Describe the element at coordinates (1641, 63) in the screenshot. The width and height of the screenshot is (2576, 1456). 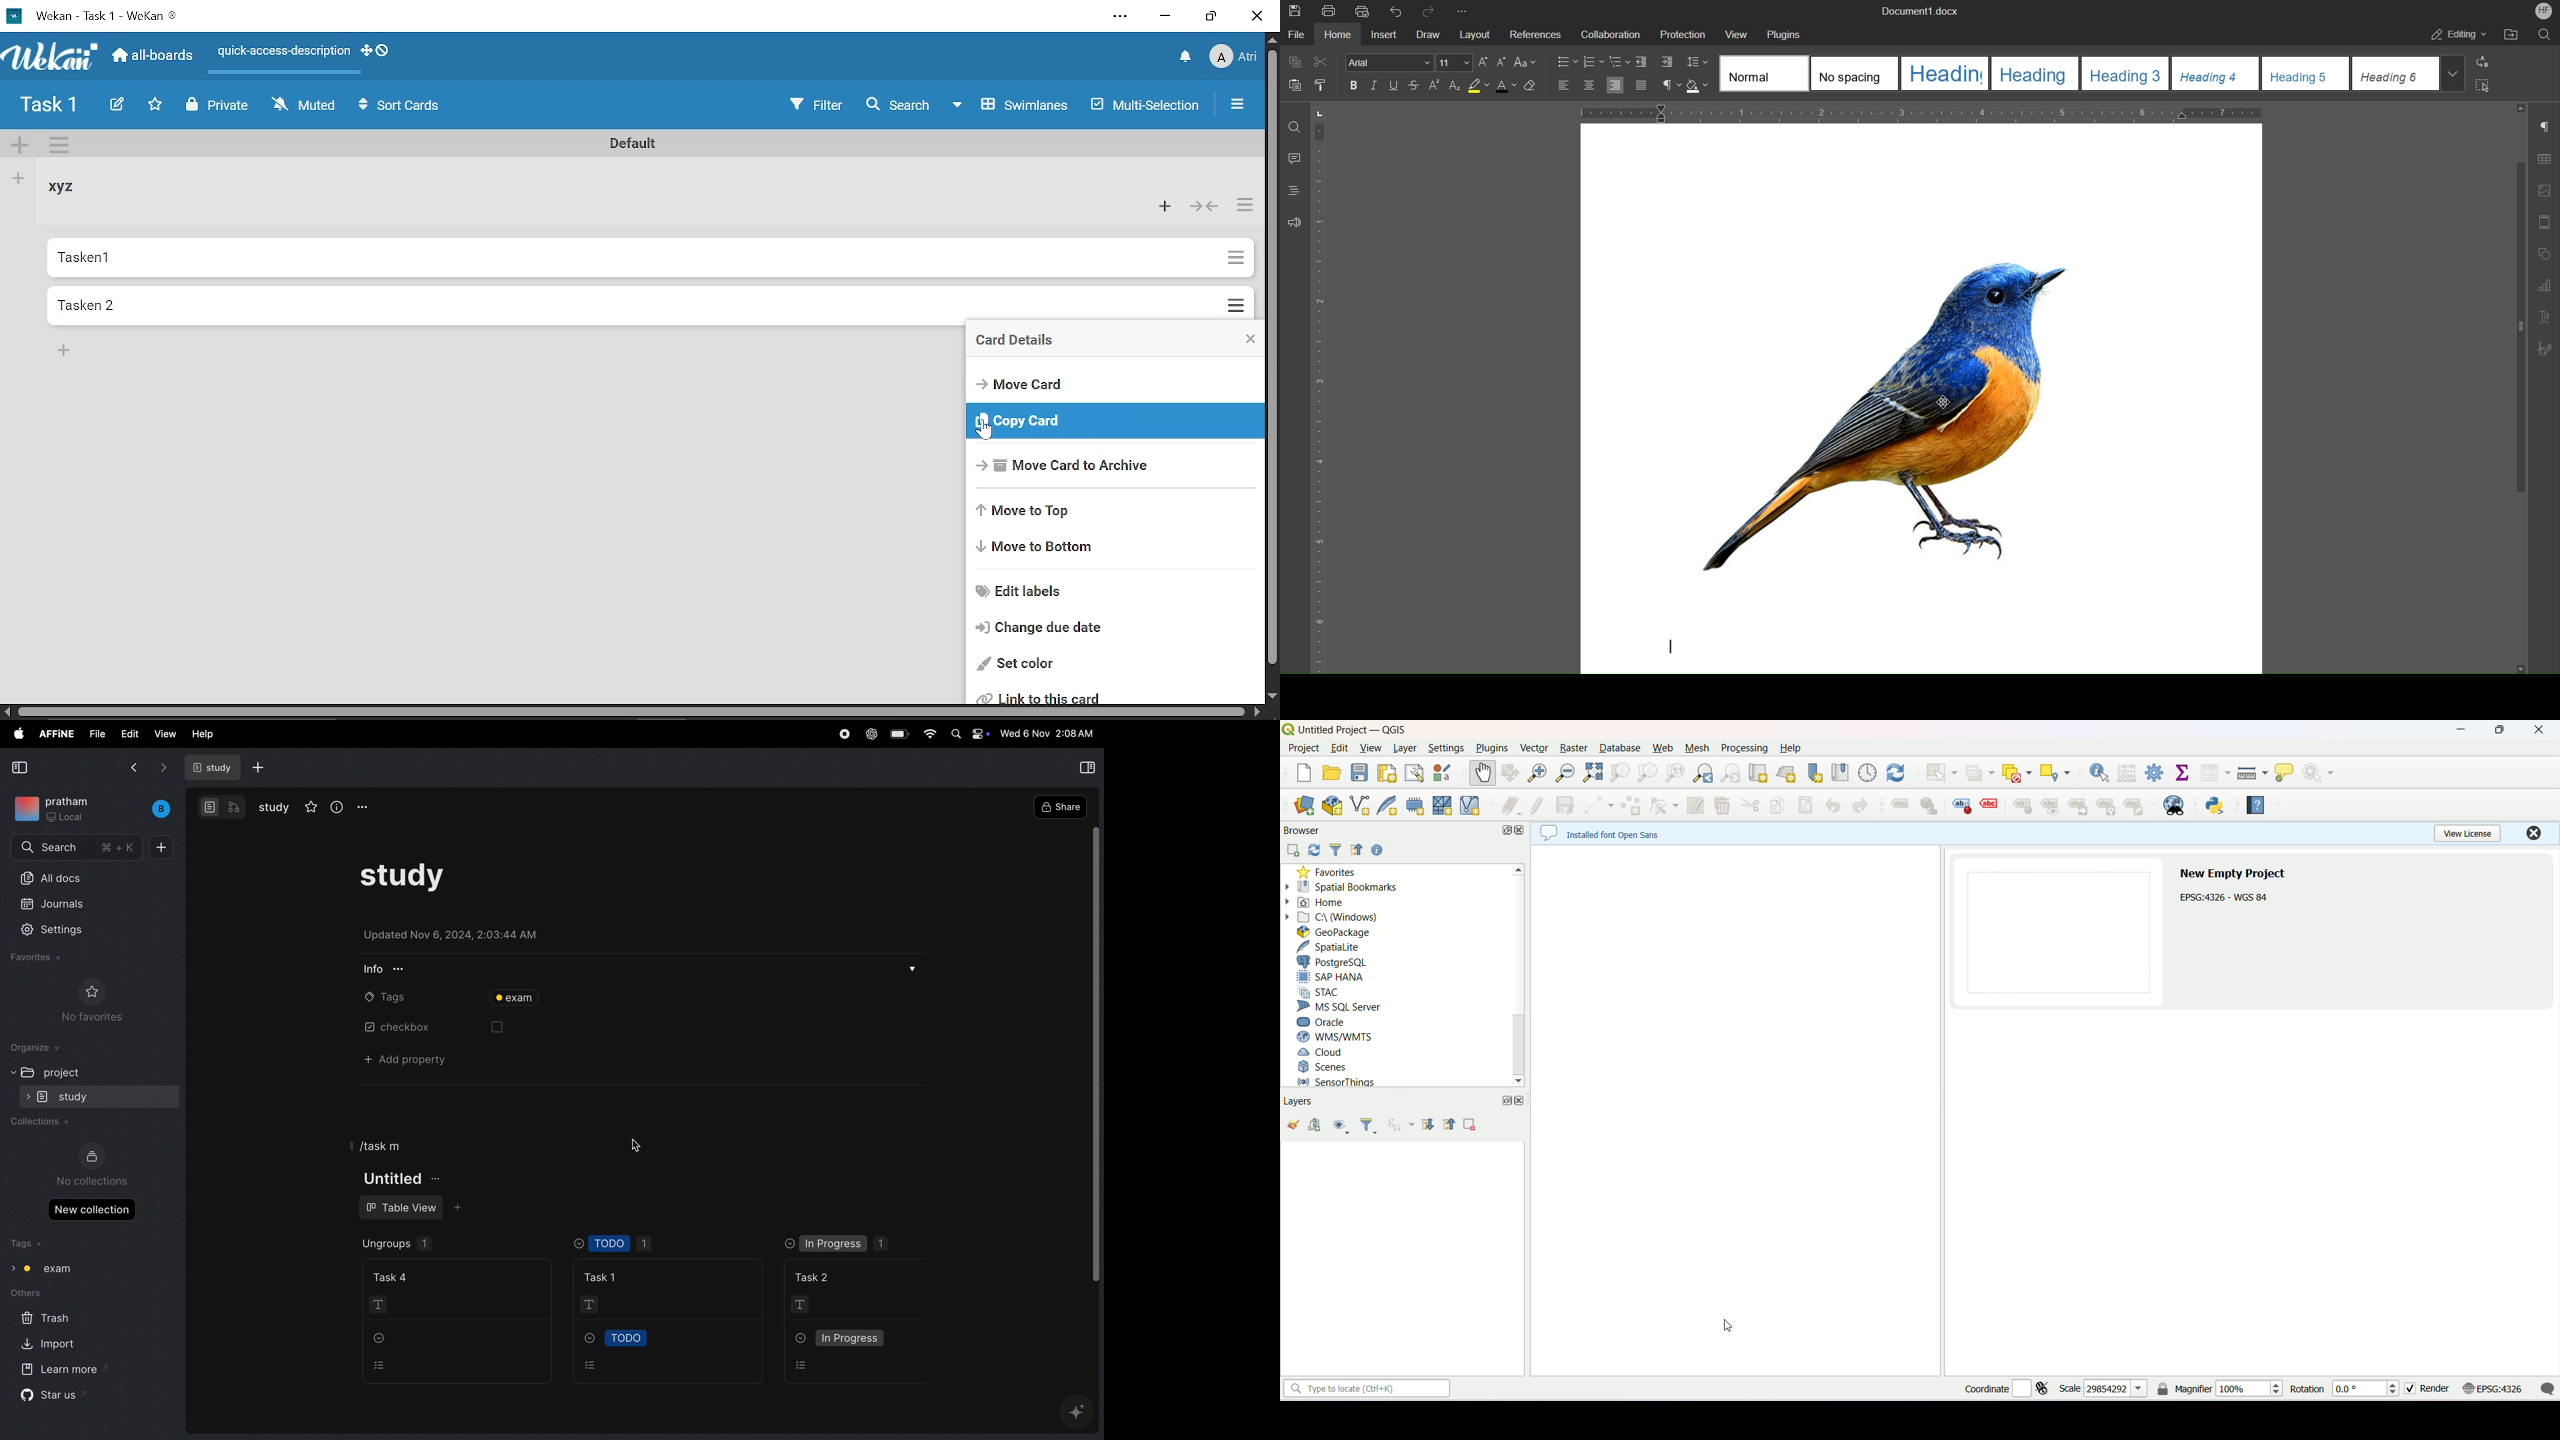
I see `Decrease Indent` at that location.